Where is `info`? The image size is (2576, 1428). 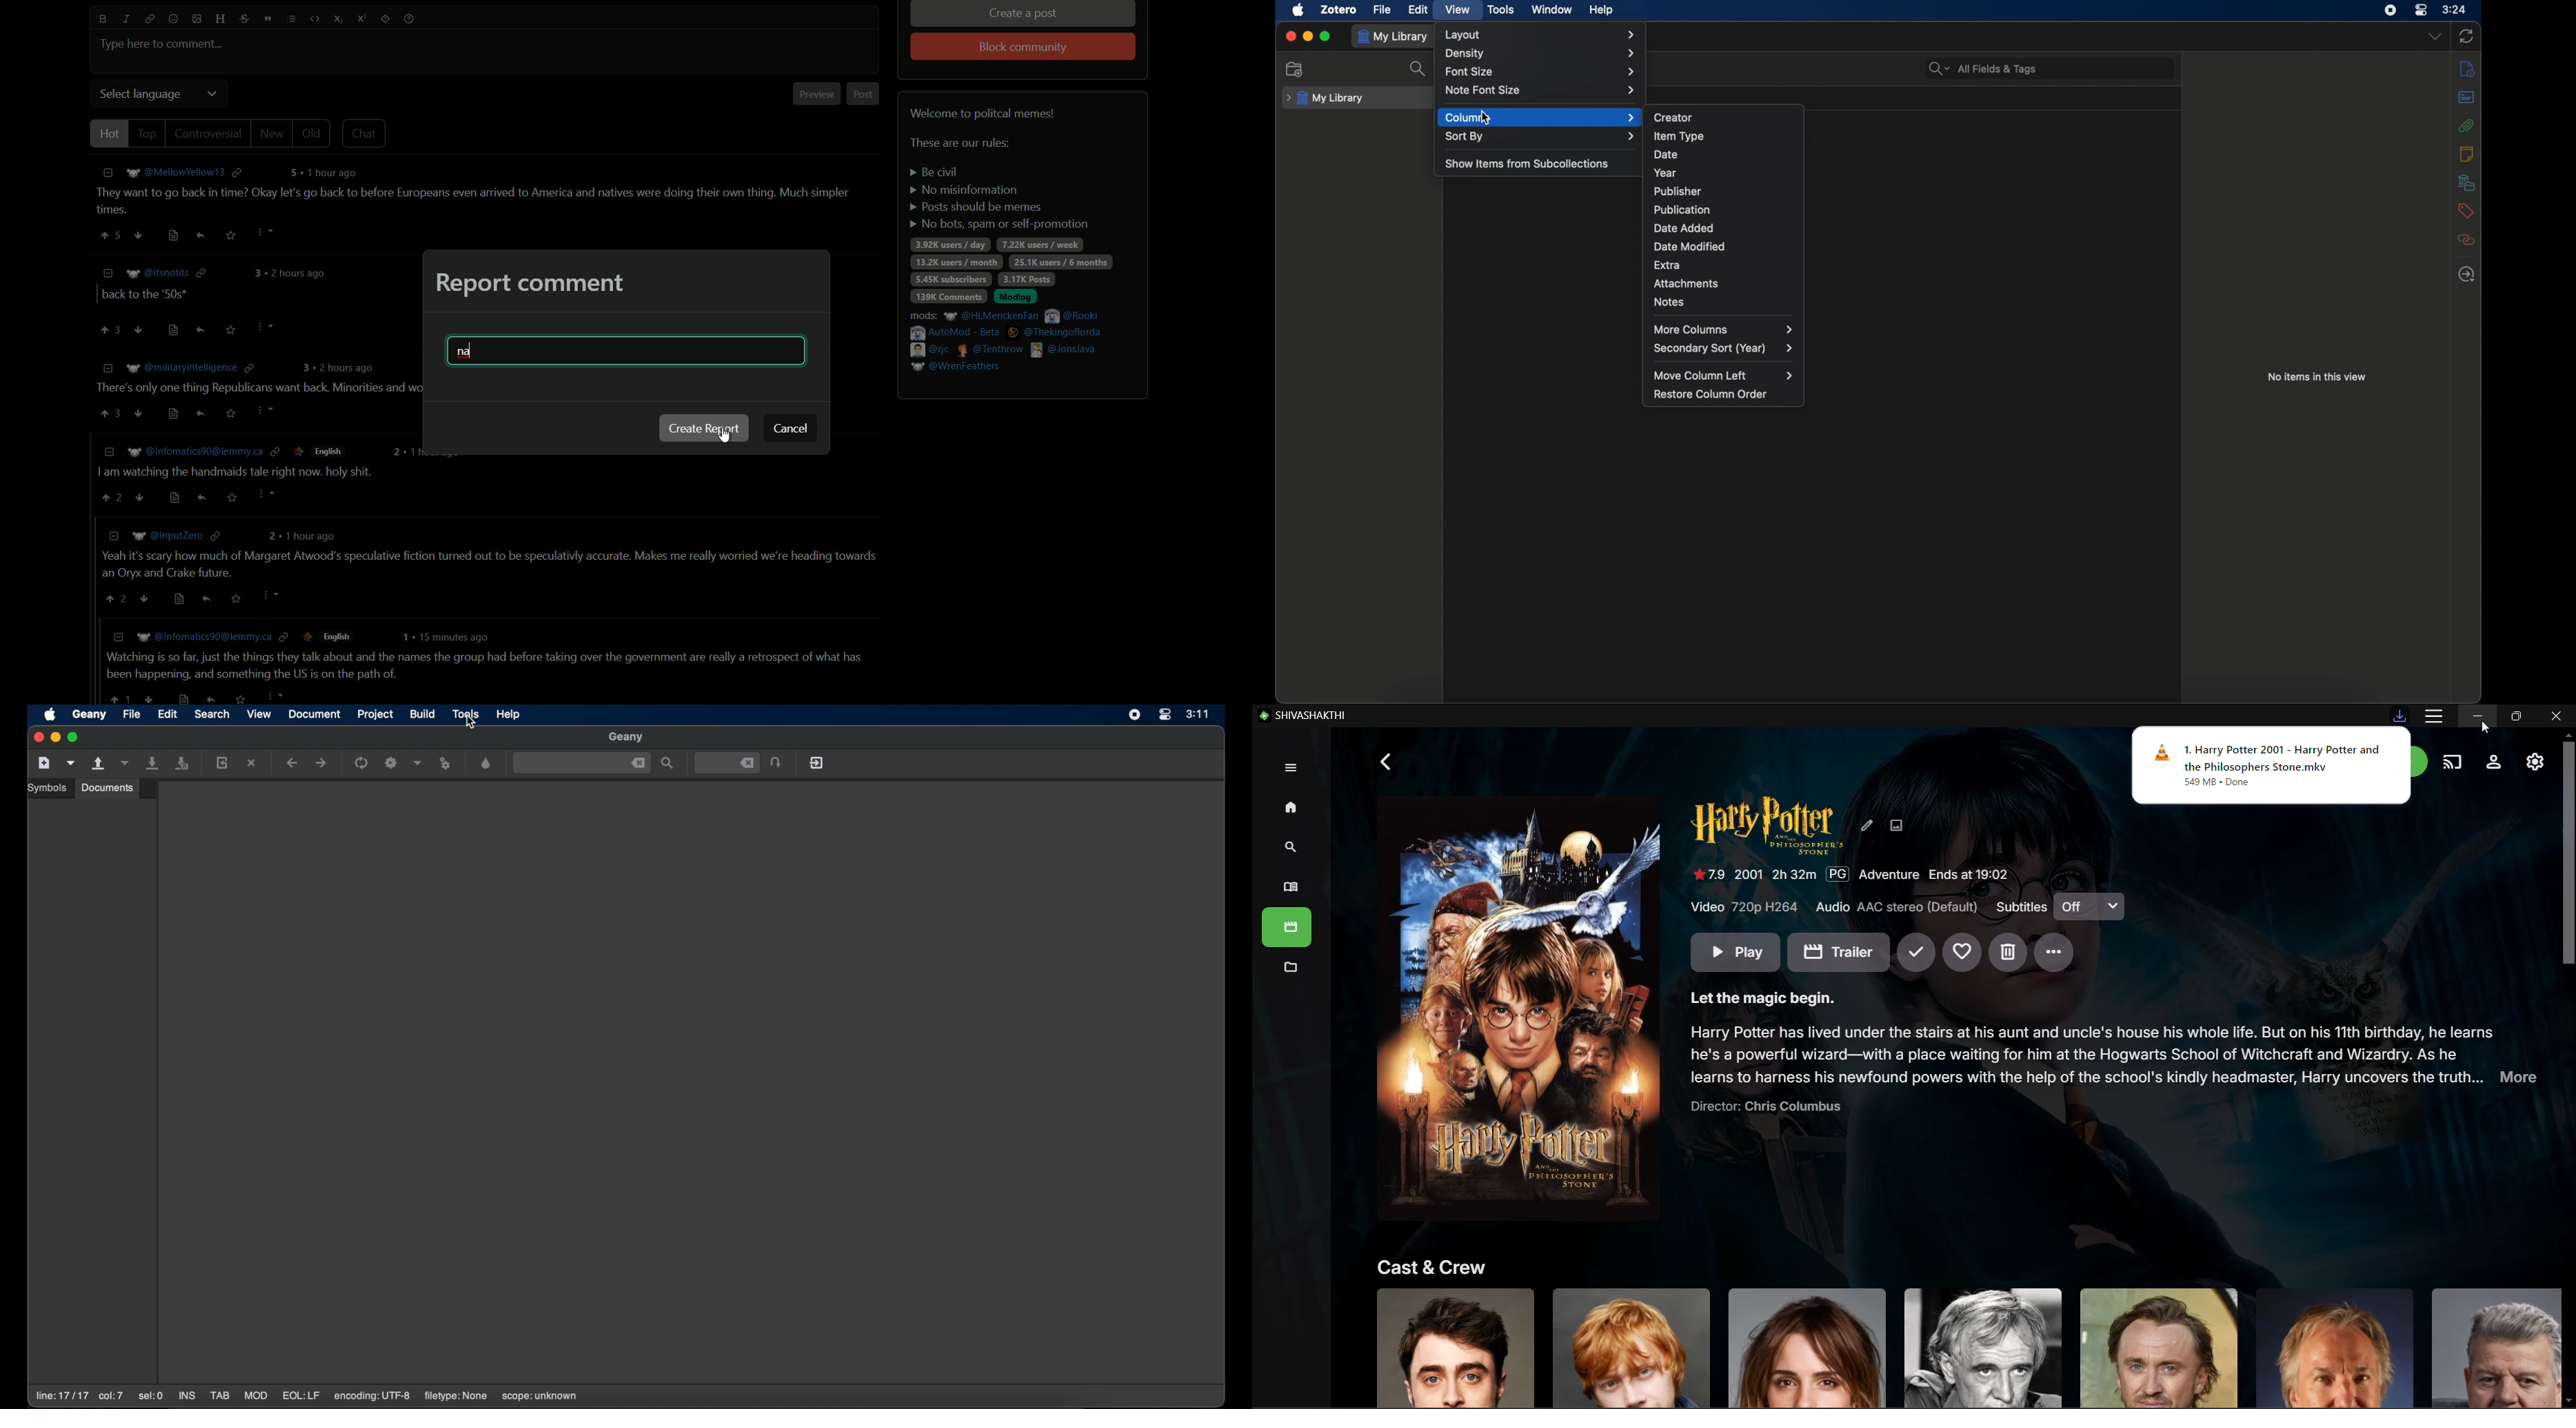 info is located at coordinates (2468, 68).